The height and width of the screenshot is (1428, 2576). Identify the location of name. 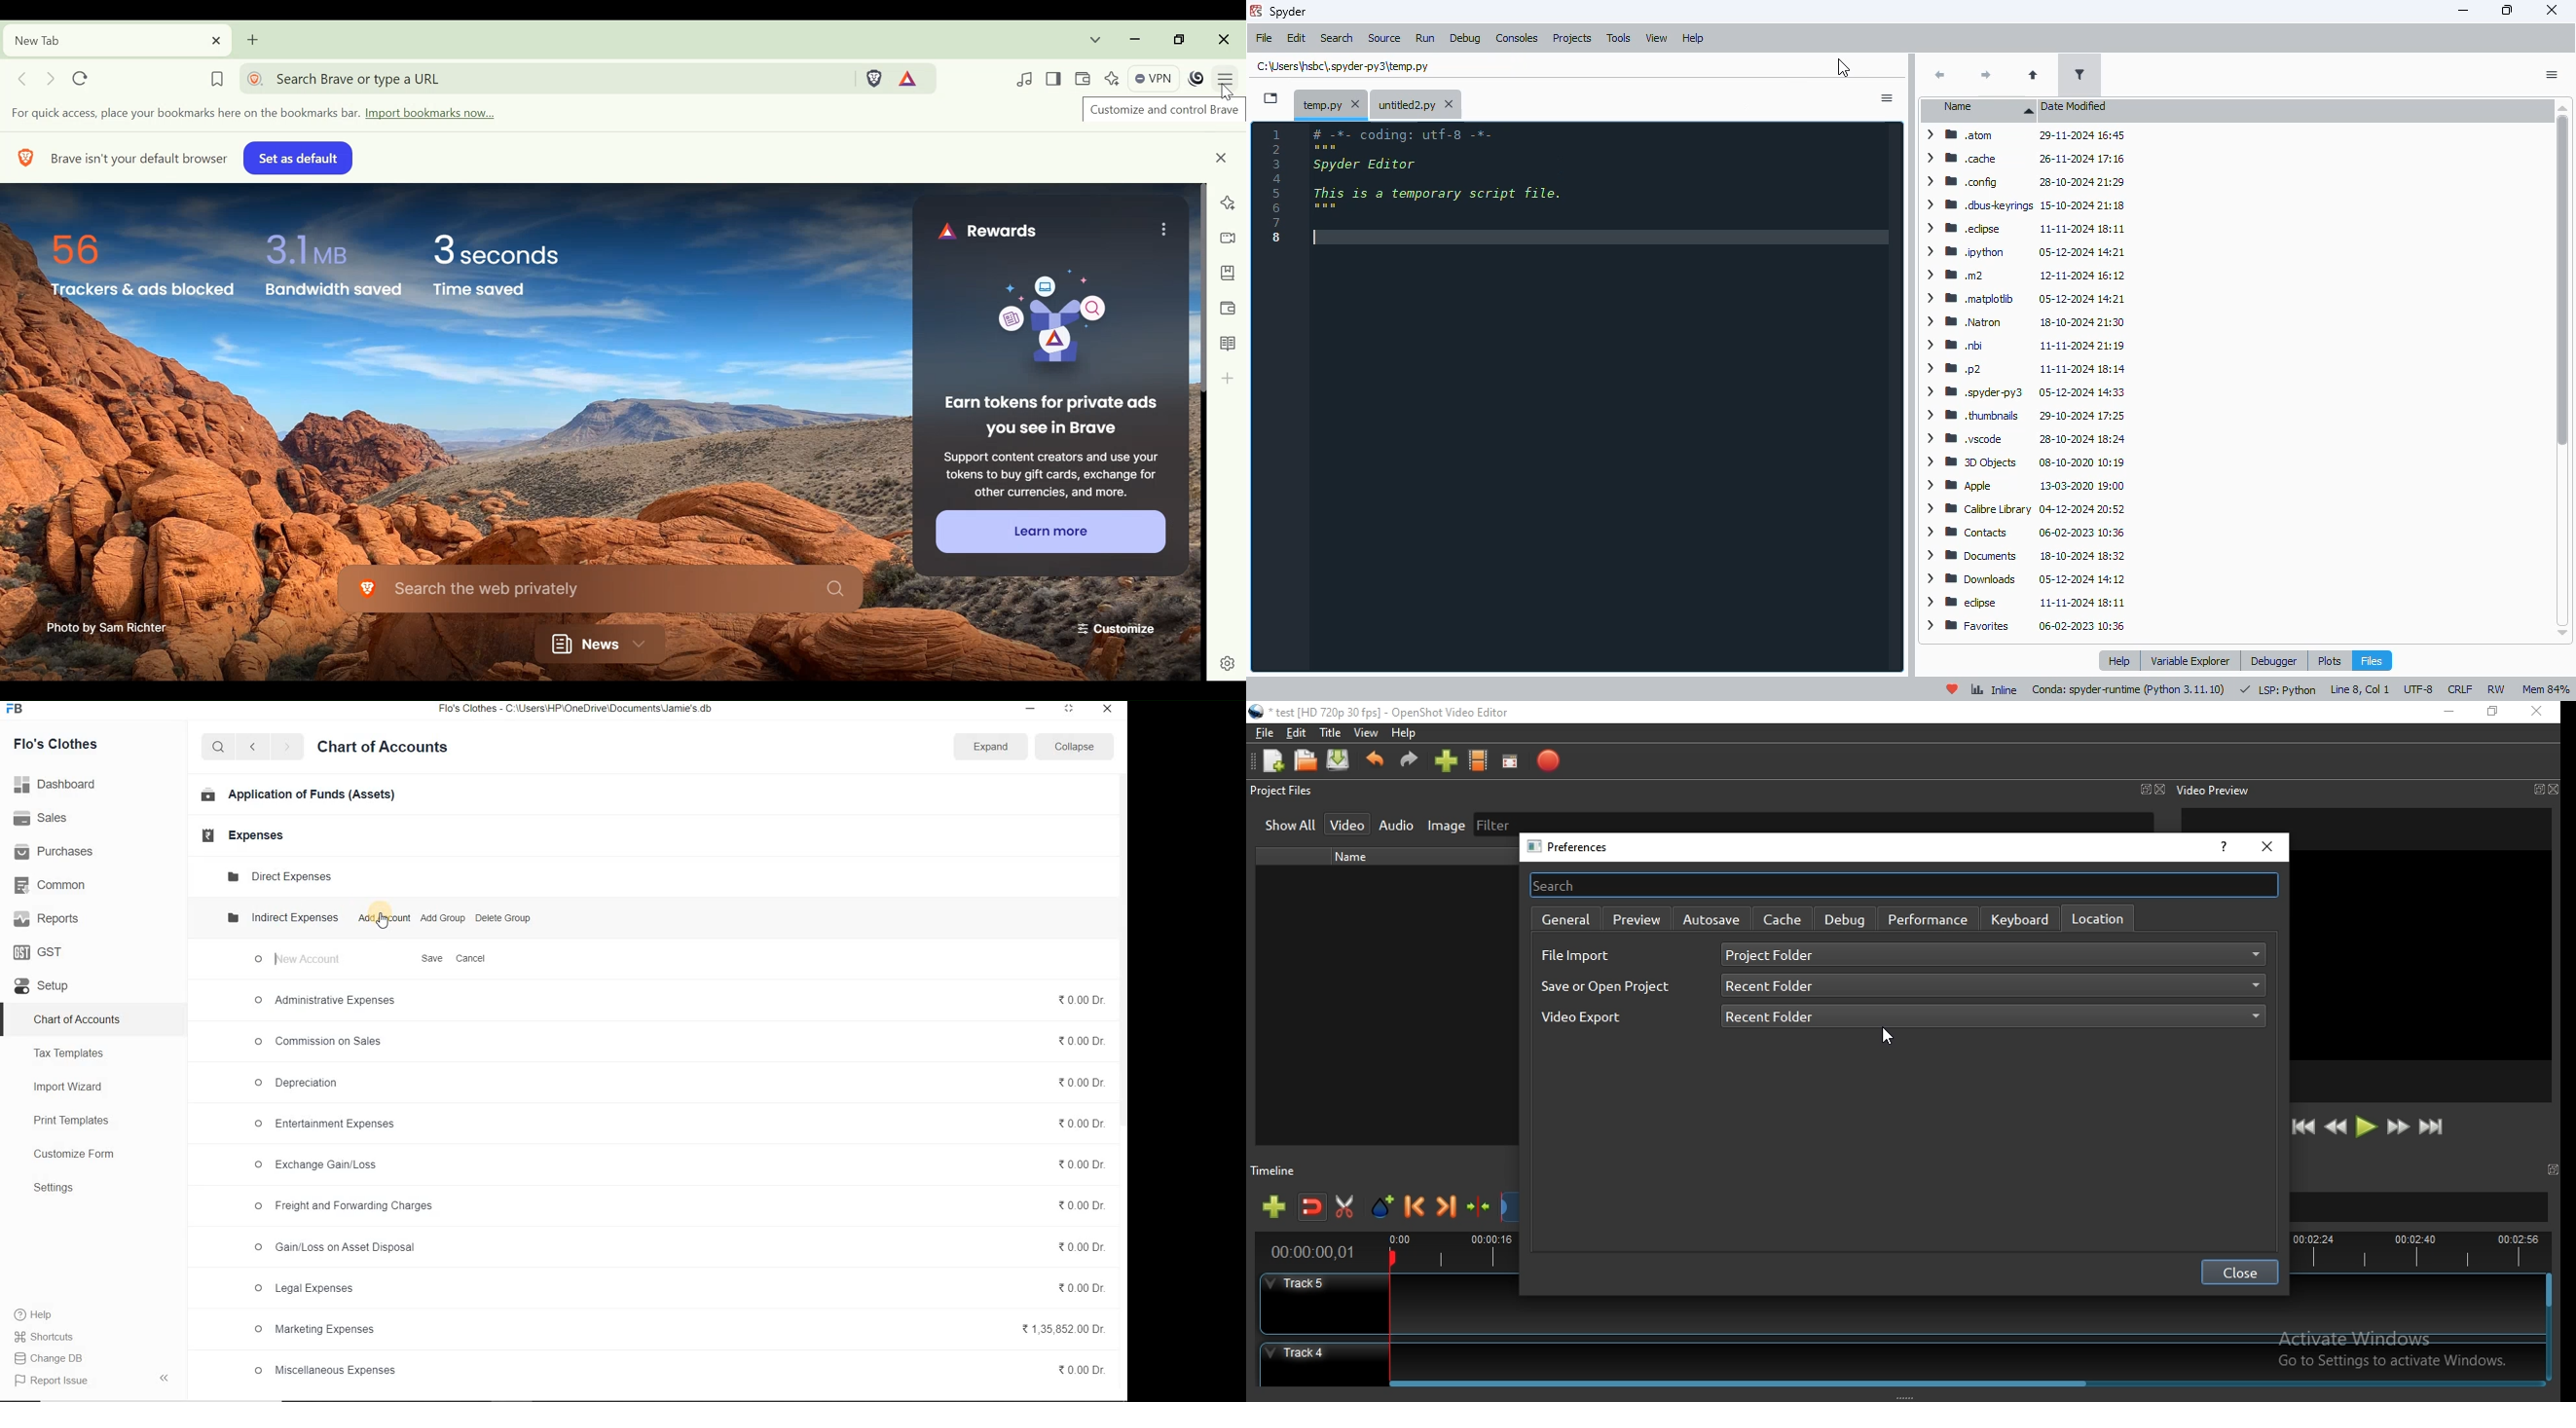
(1358, 857).